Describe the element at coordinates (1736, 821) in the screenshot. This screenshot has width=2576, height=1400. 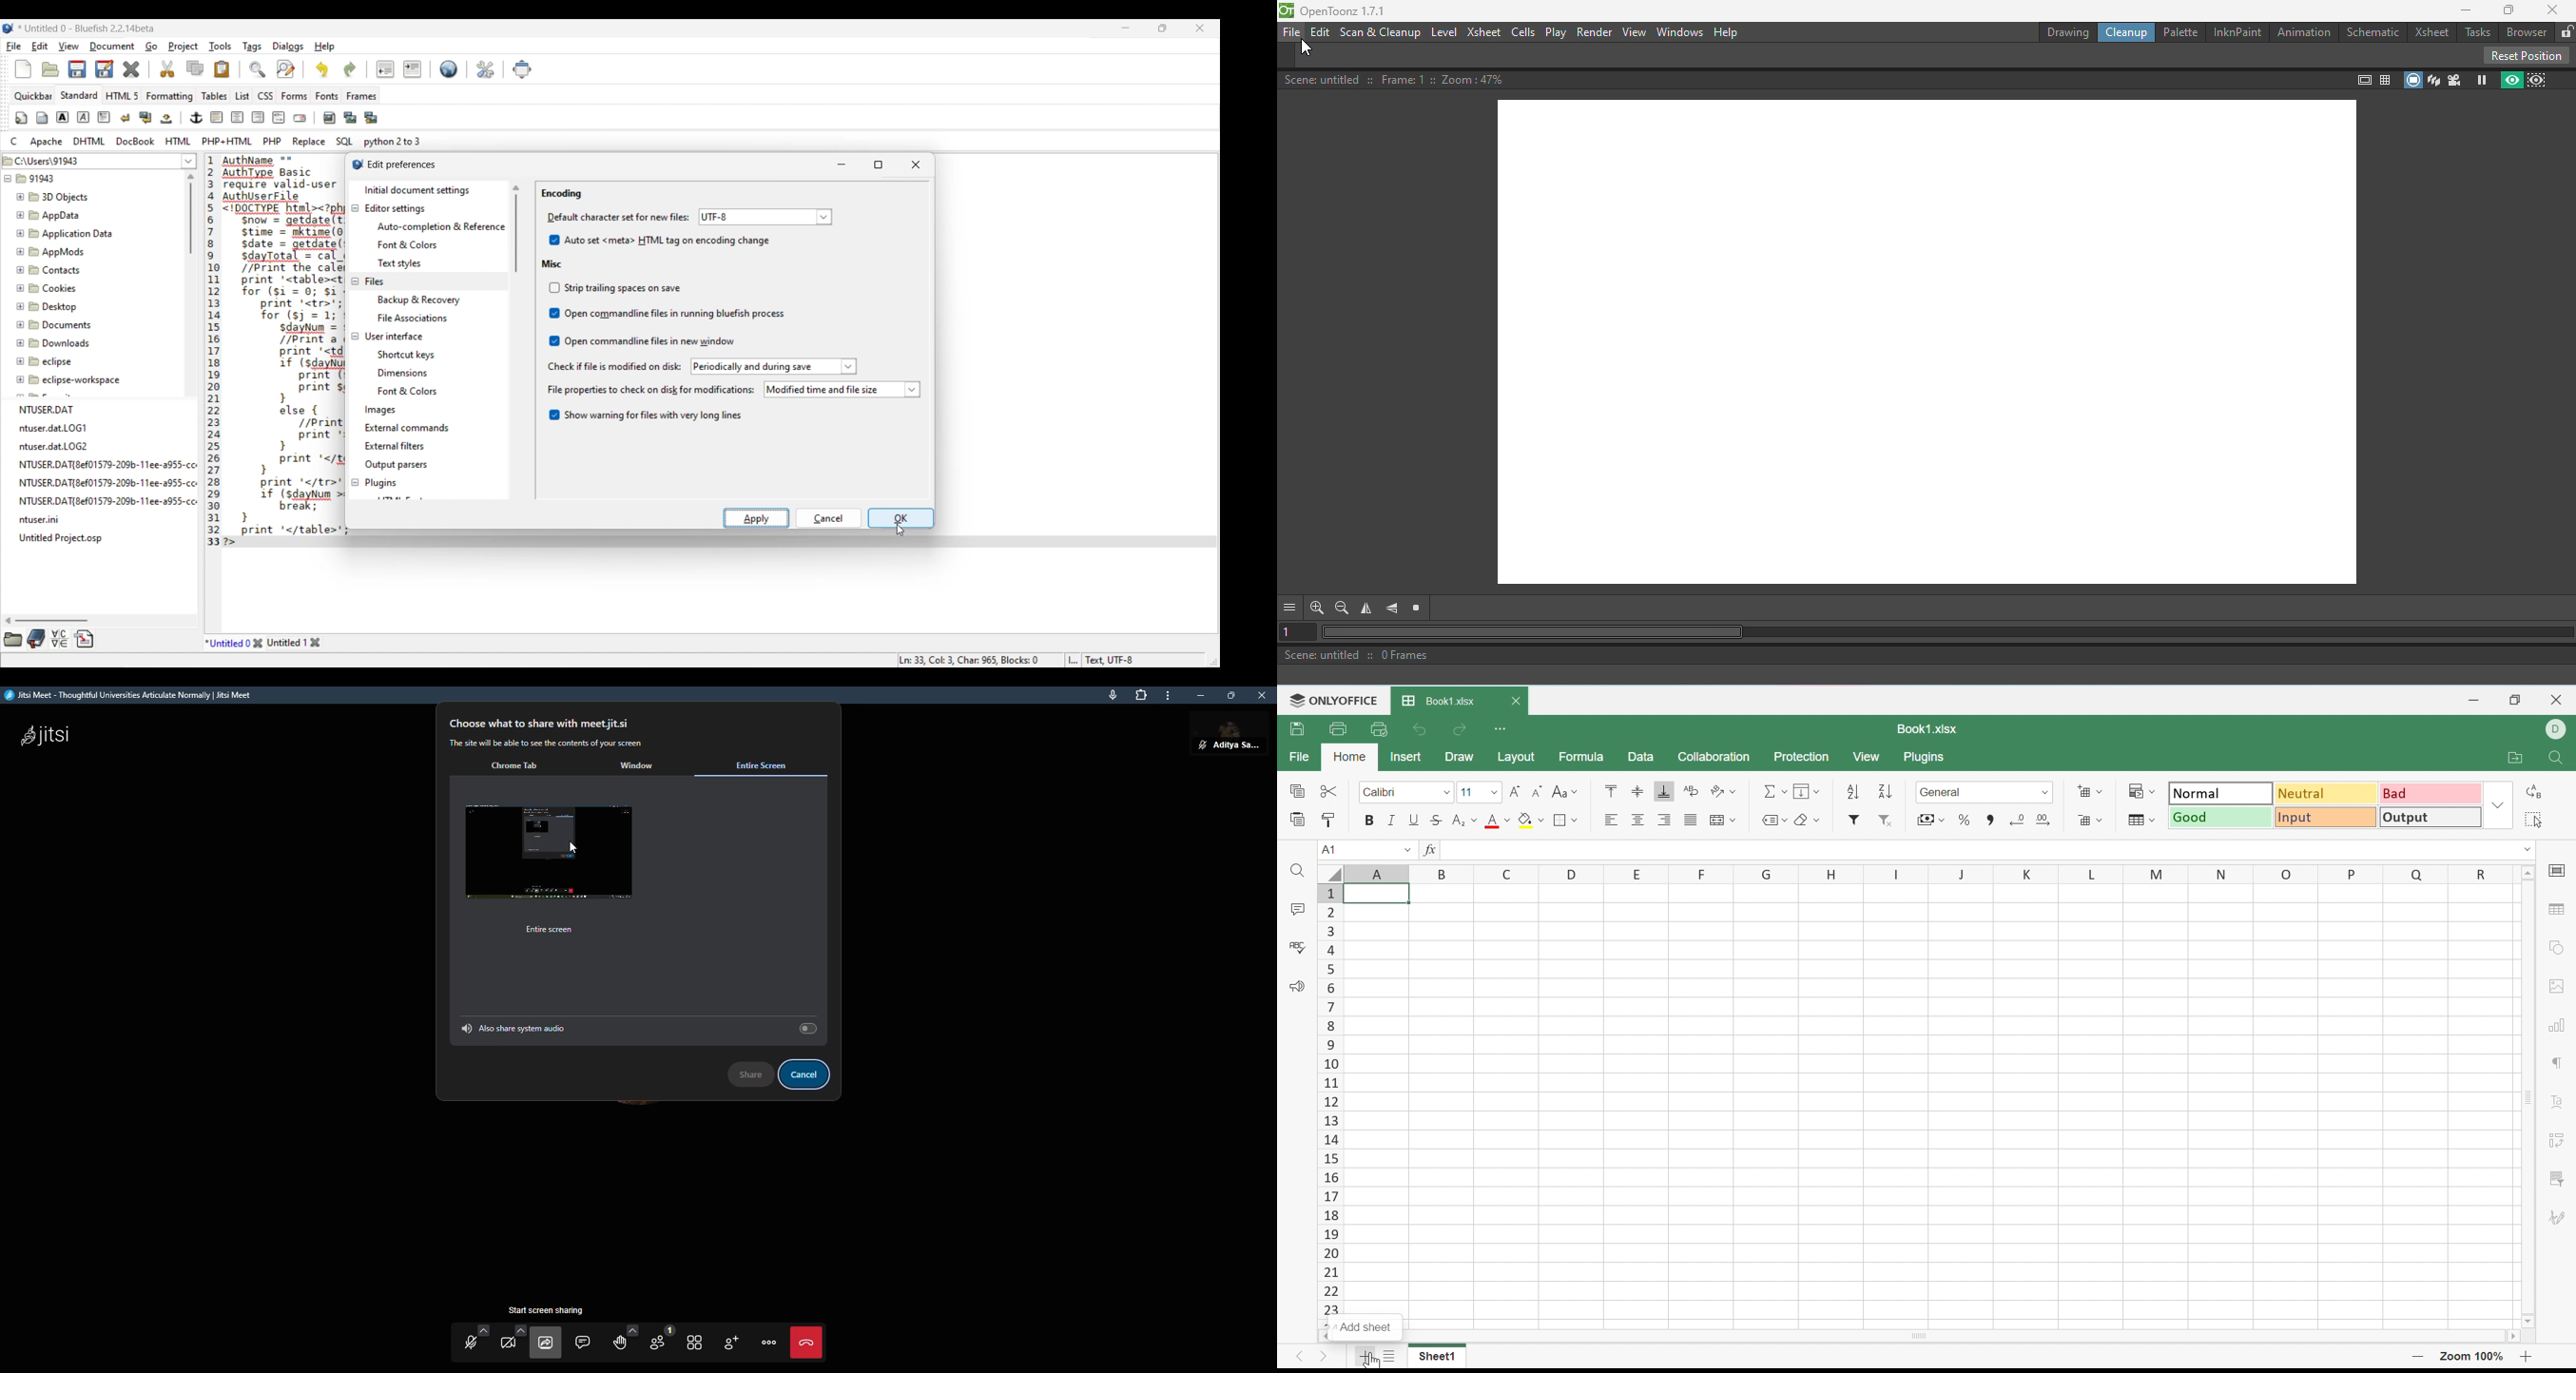
I see `Merge and center drop down` at that location.